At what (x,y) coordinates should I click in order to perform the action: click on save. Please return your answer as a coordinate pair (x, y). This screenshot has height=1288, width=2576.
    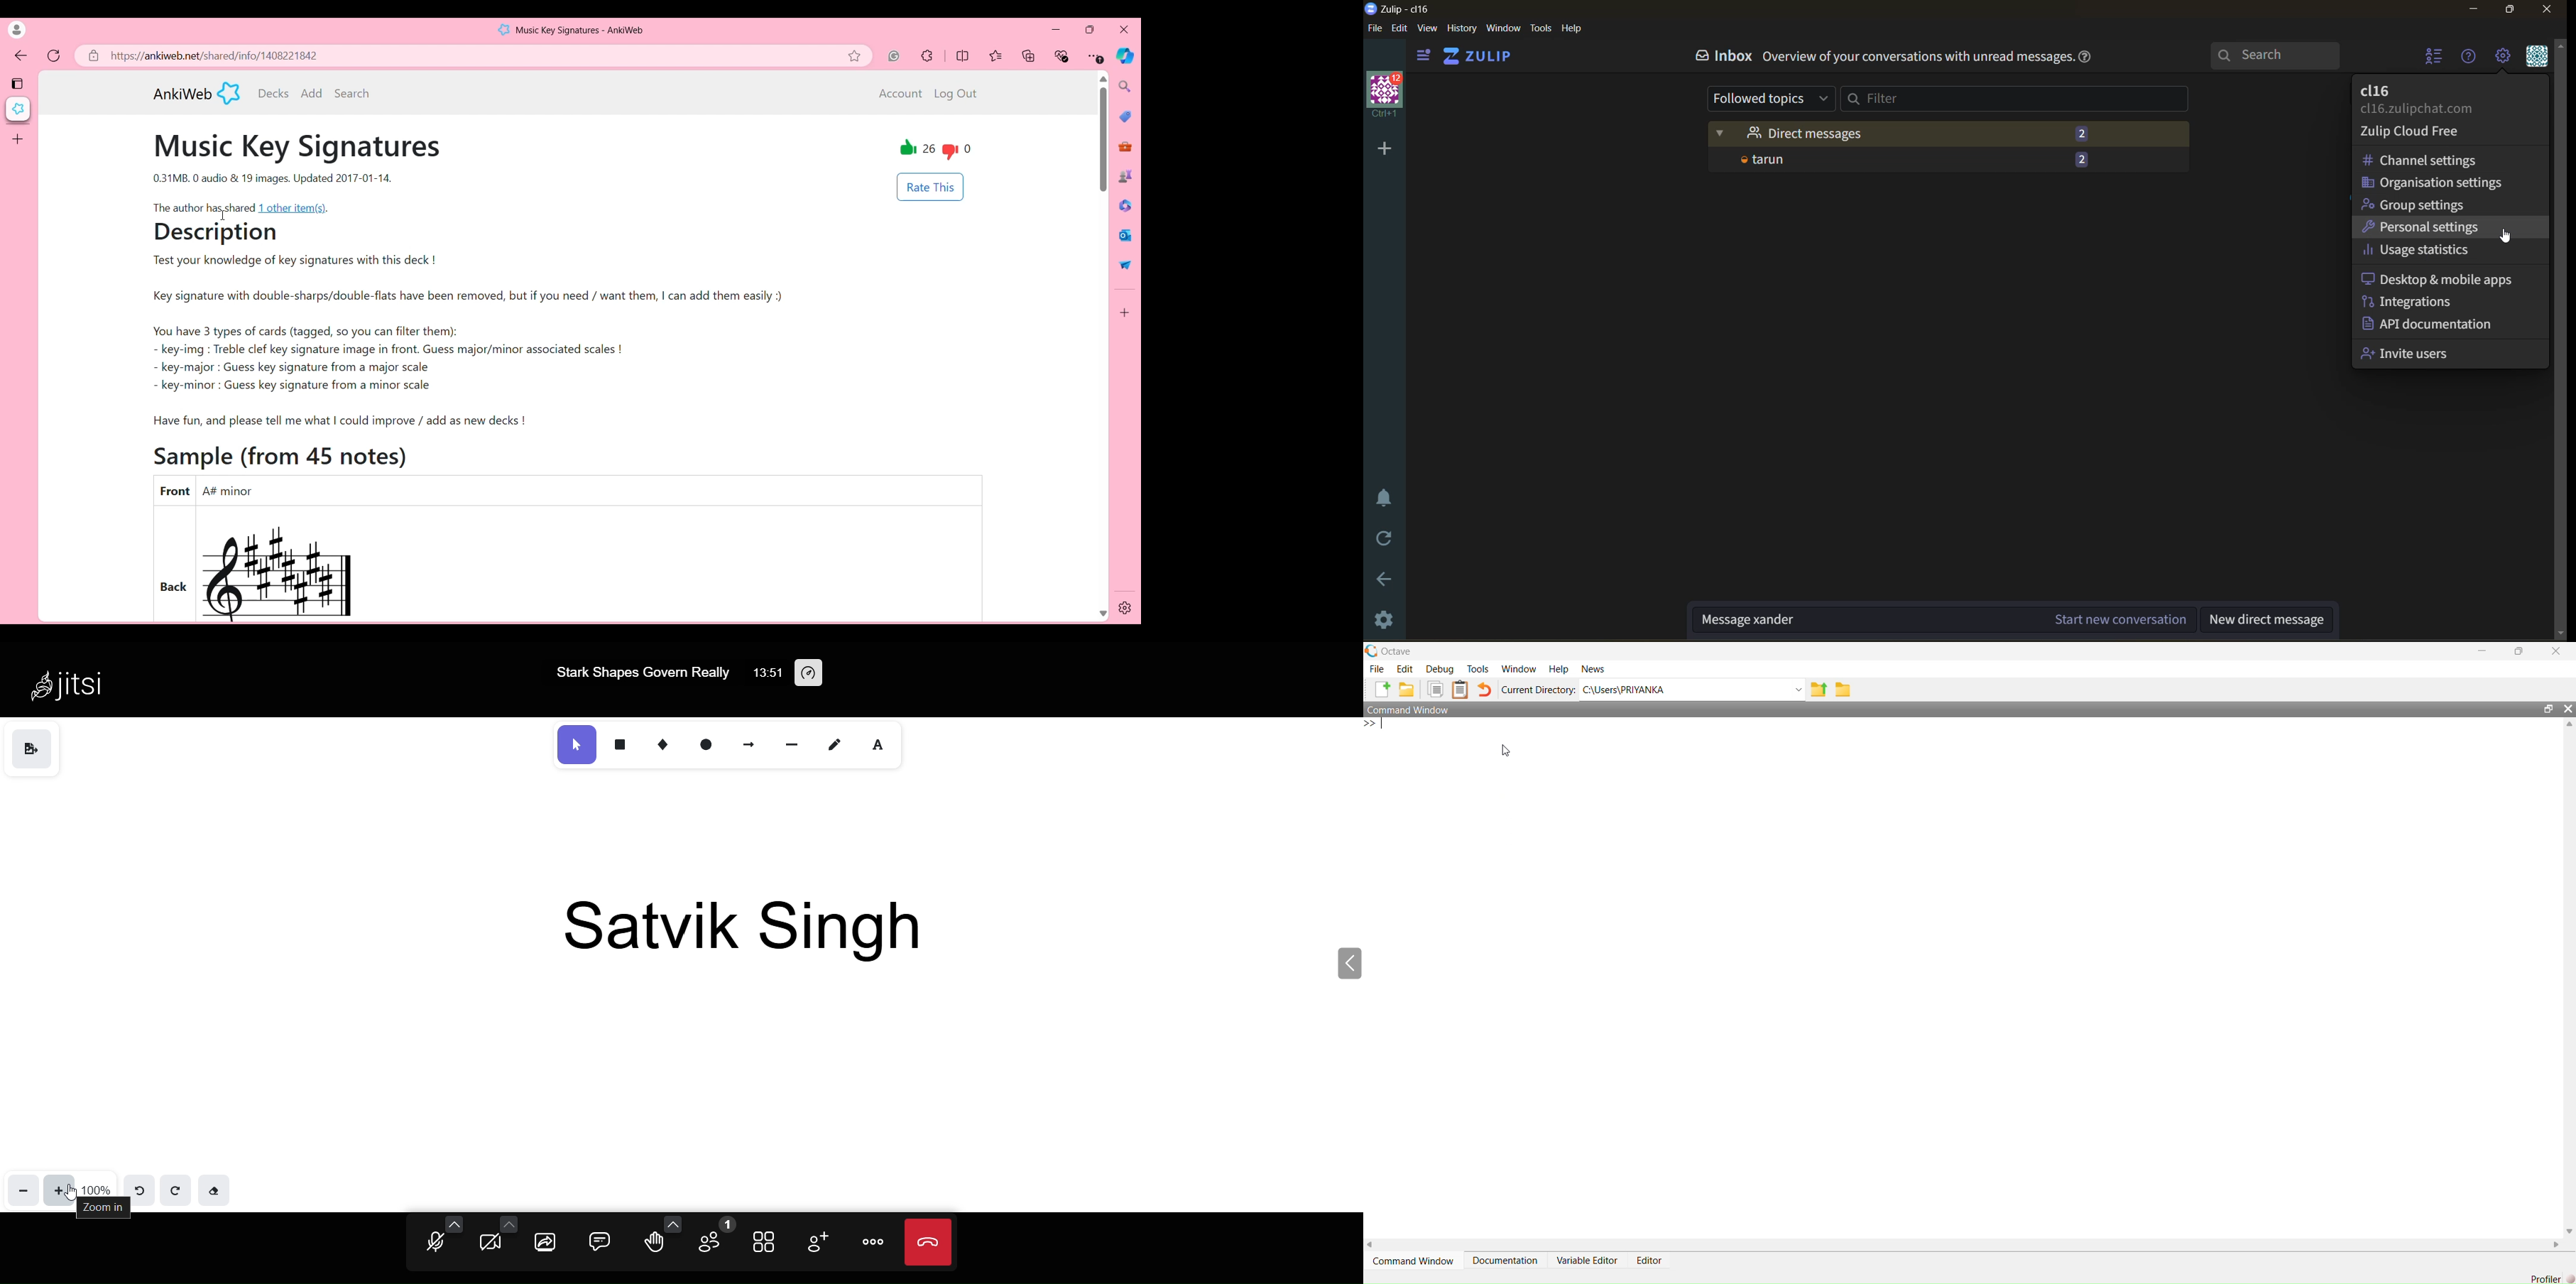
    Looking at the image, I should click on (1845, 689).